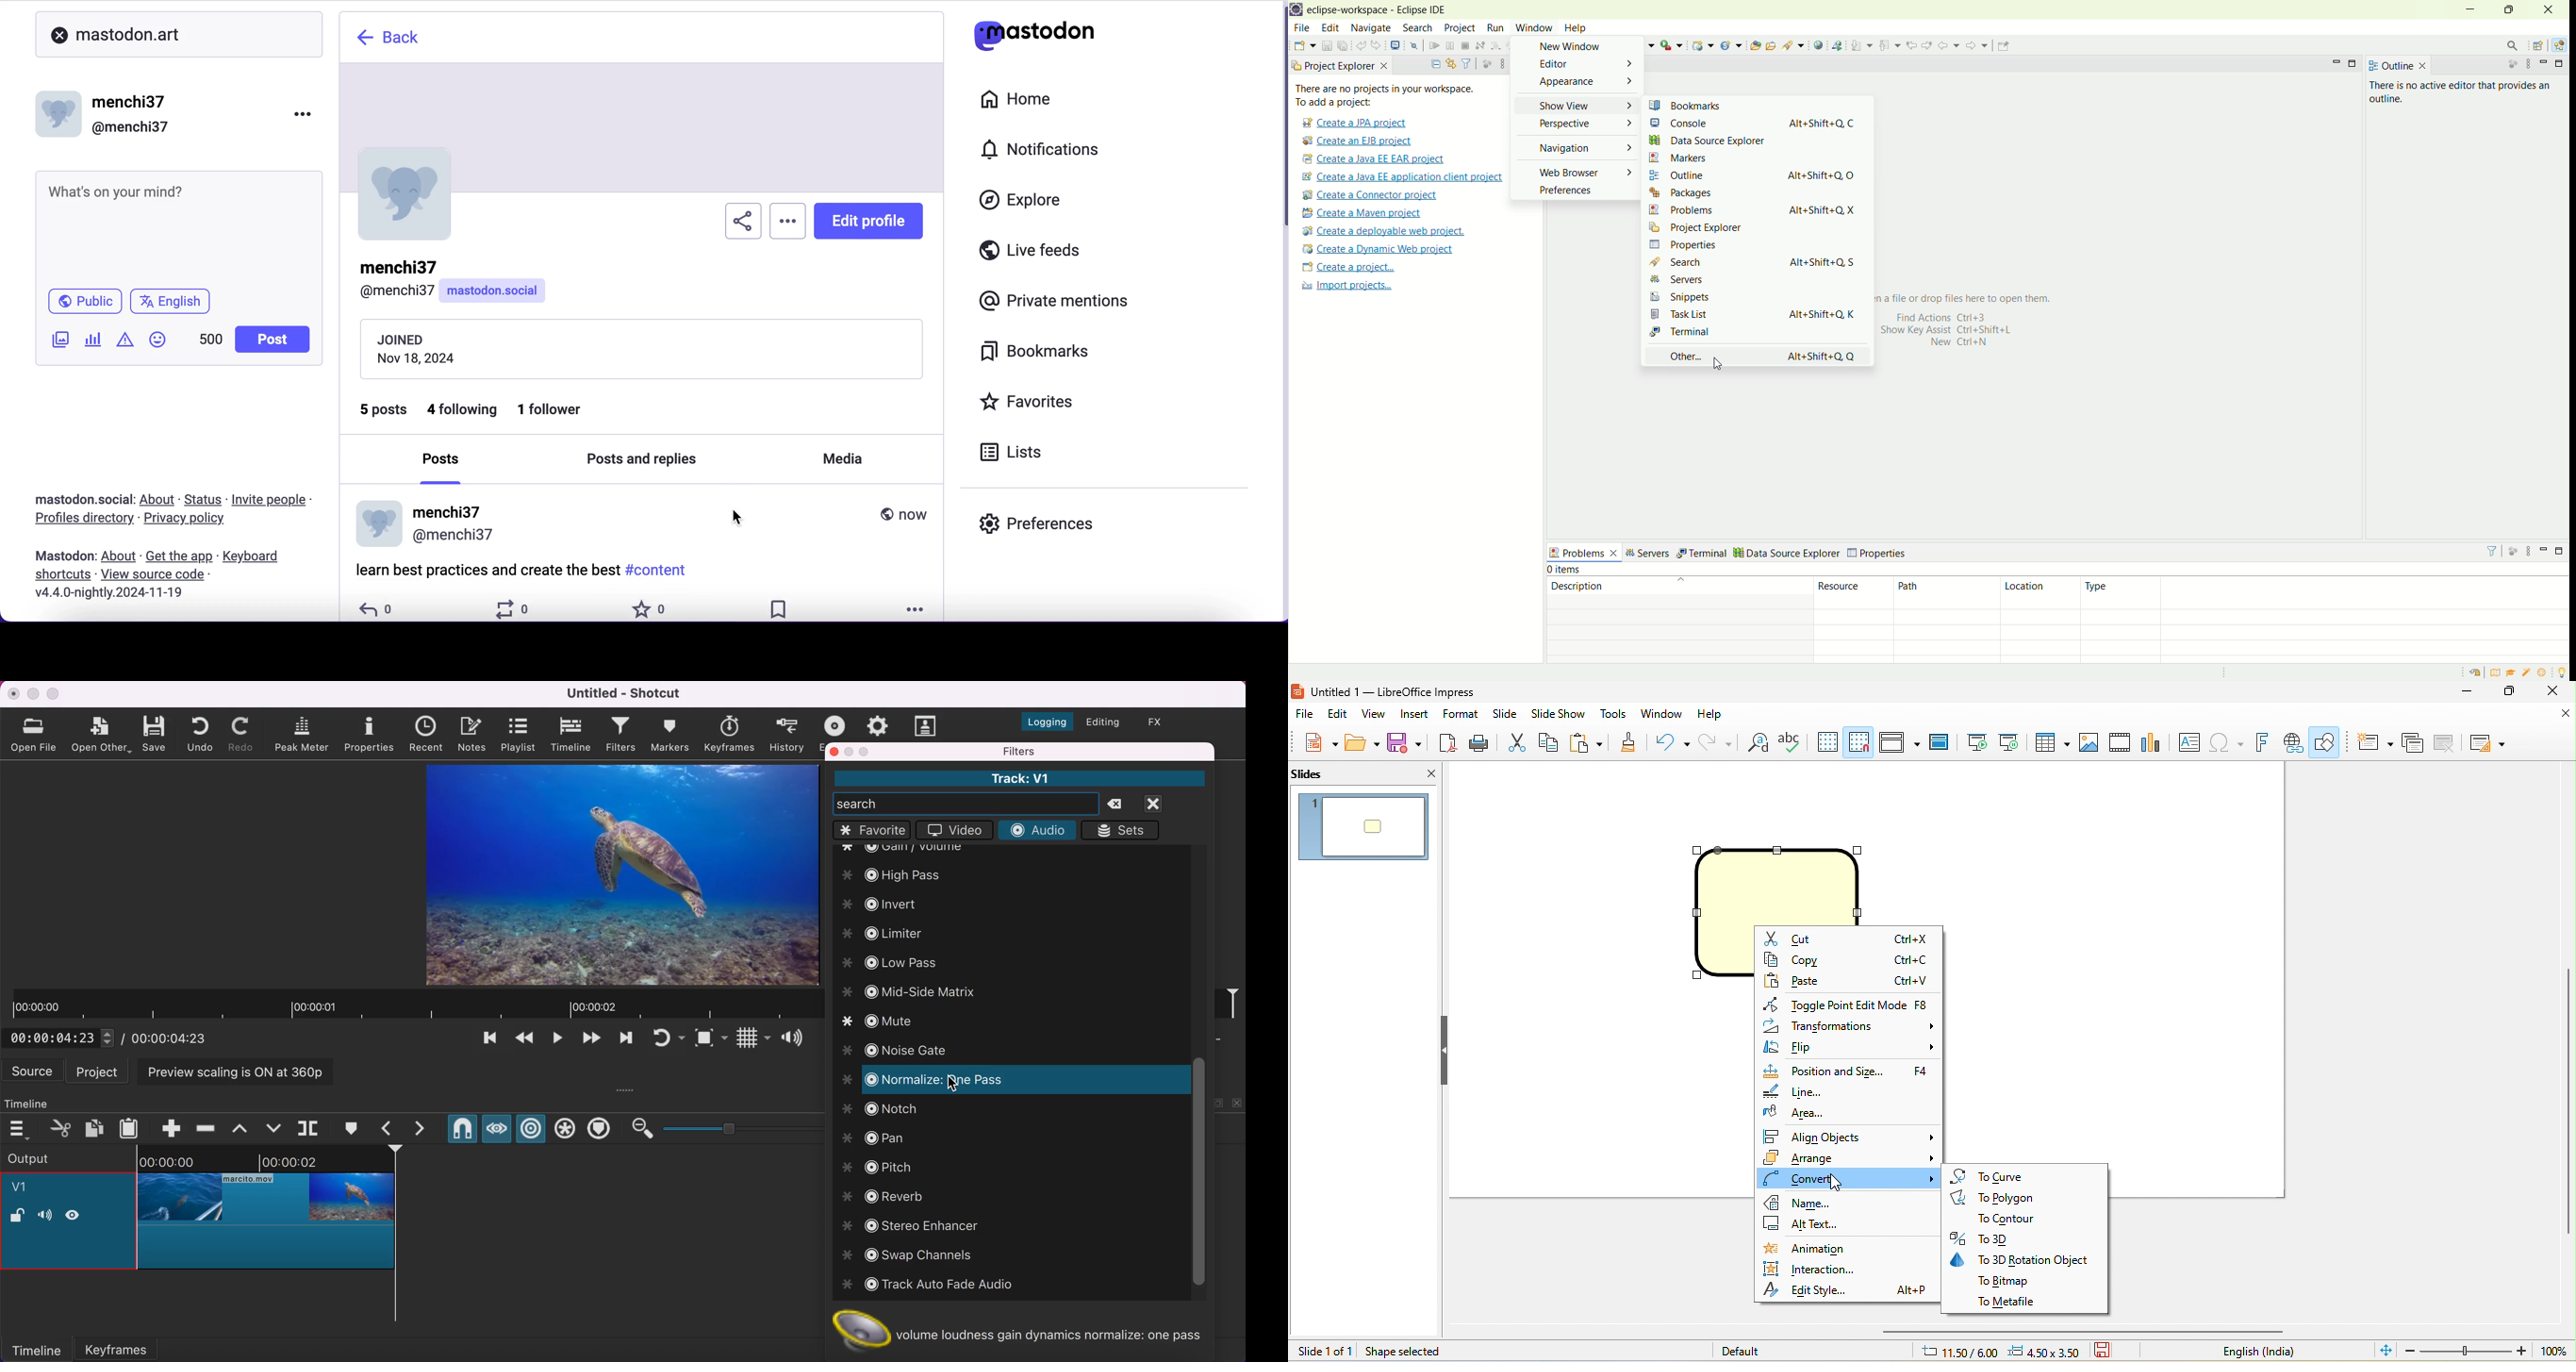 This screenshot has width=2576, height=1372. I want to click on stereo enhancer, so click(925, 1225).